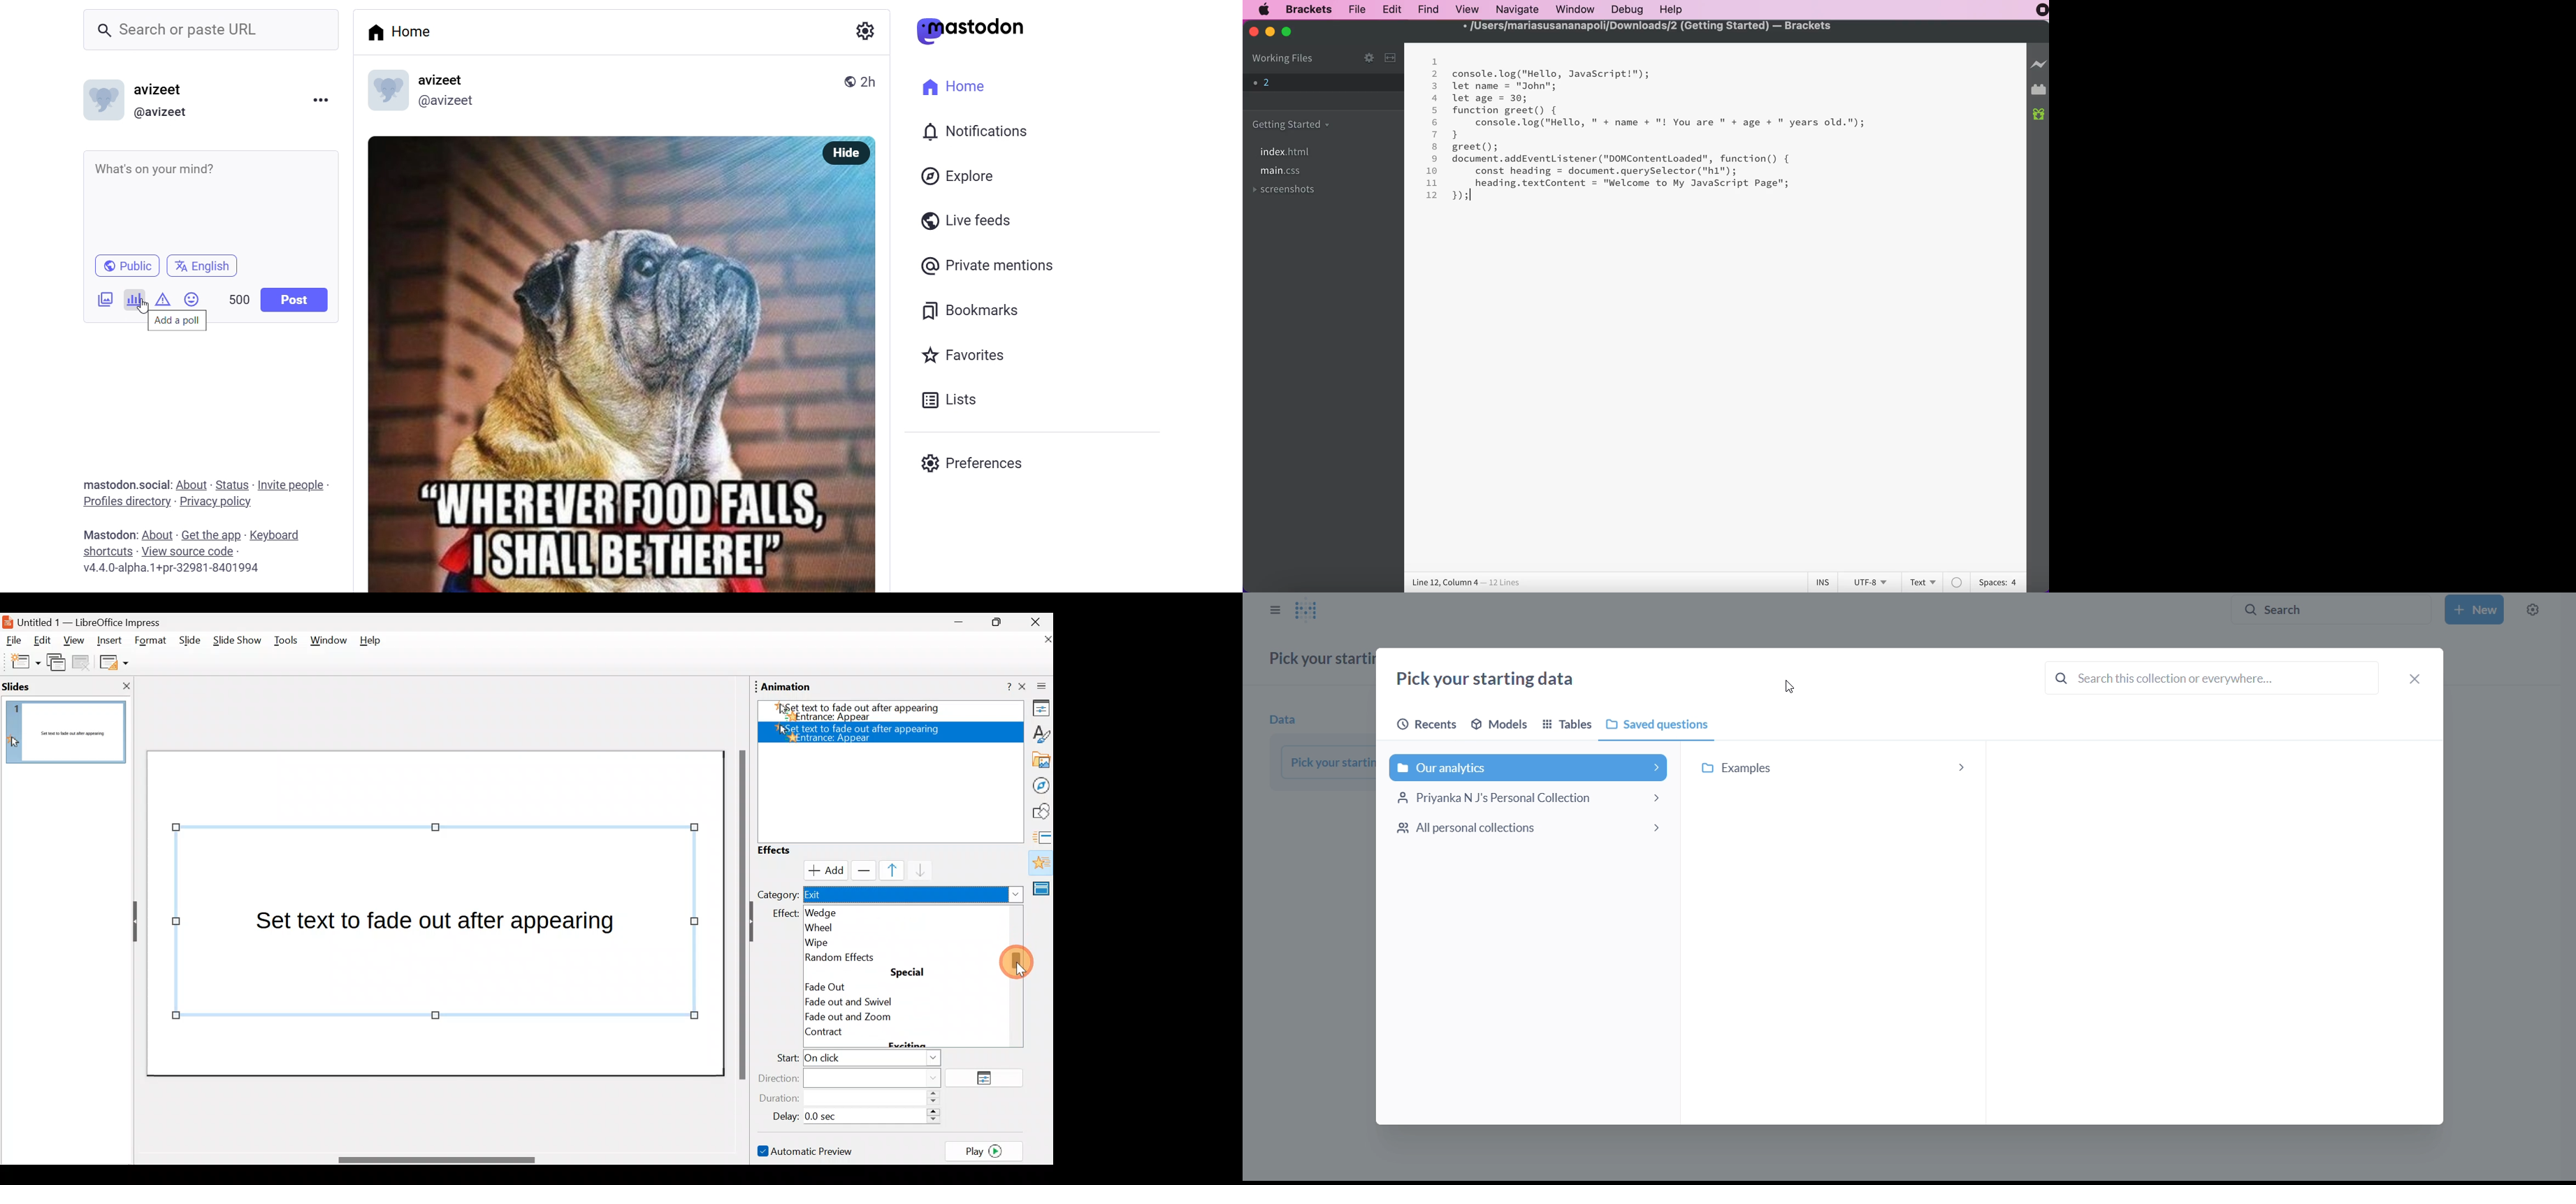  What do you see at coordinates (1432, 195) in the screenshot?
I see `12` at bounding box center [1432, 195].